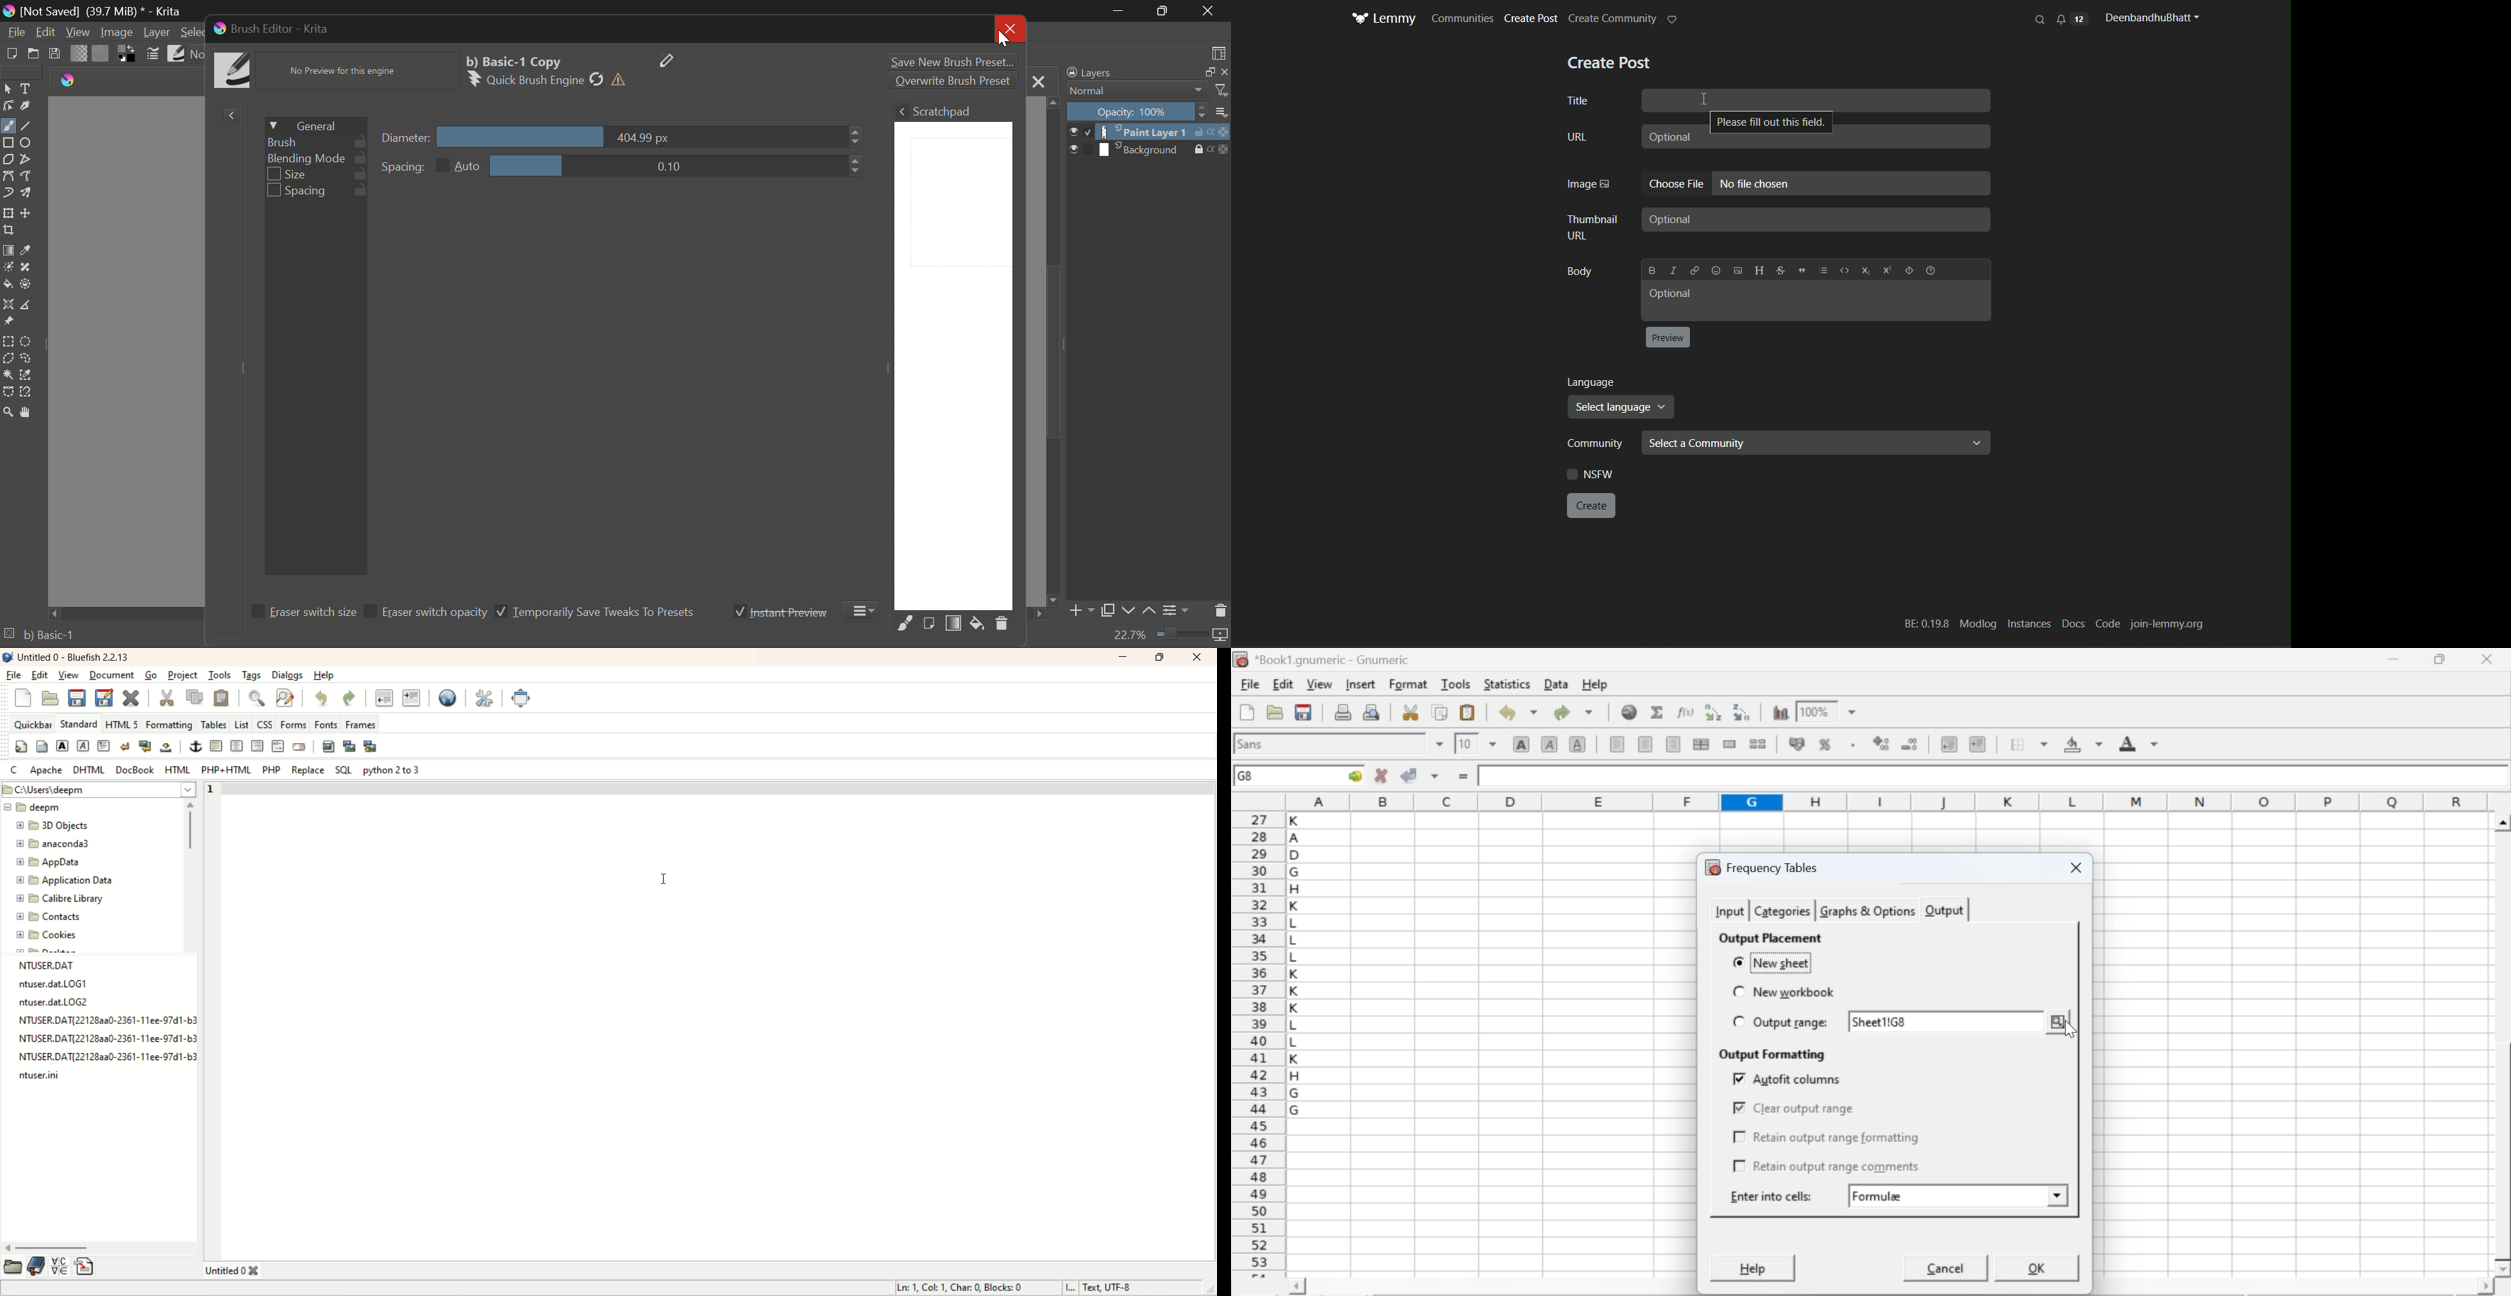 The width and height of the screenshot is (2520, 1316). I want to click on formulae, so click(1879, 1196).